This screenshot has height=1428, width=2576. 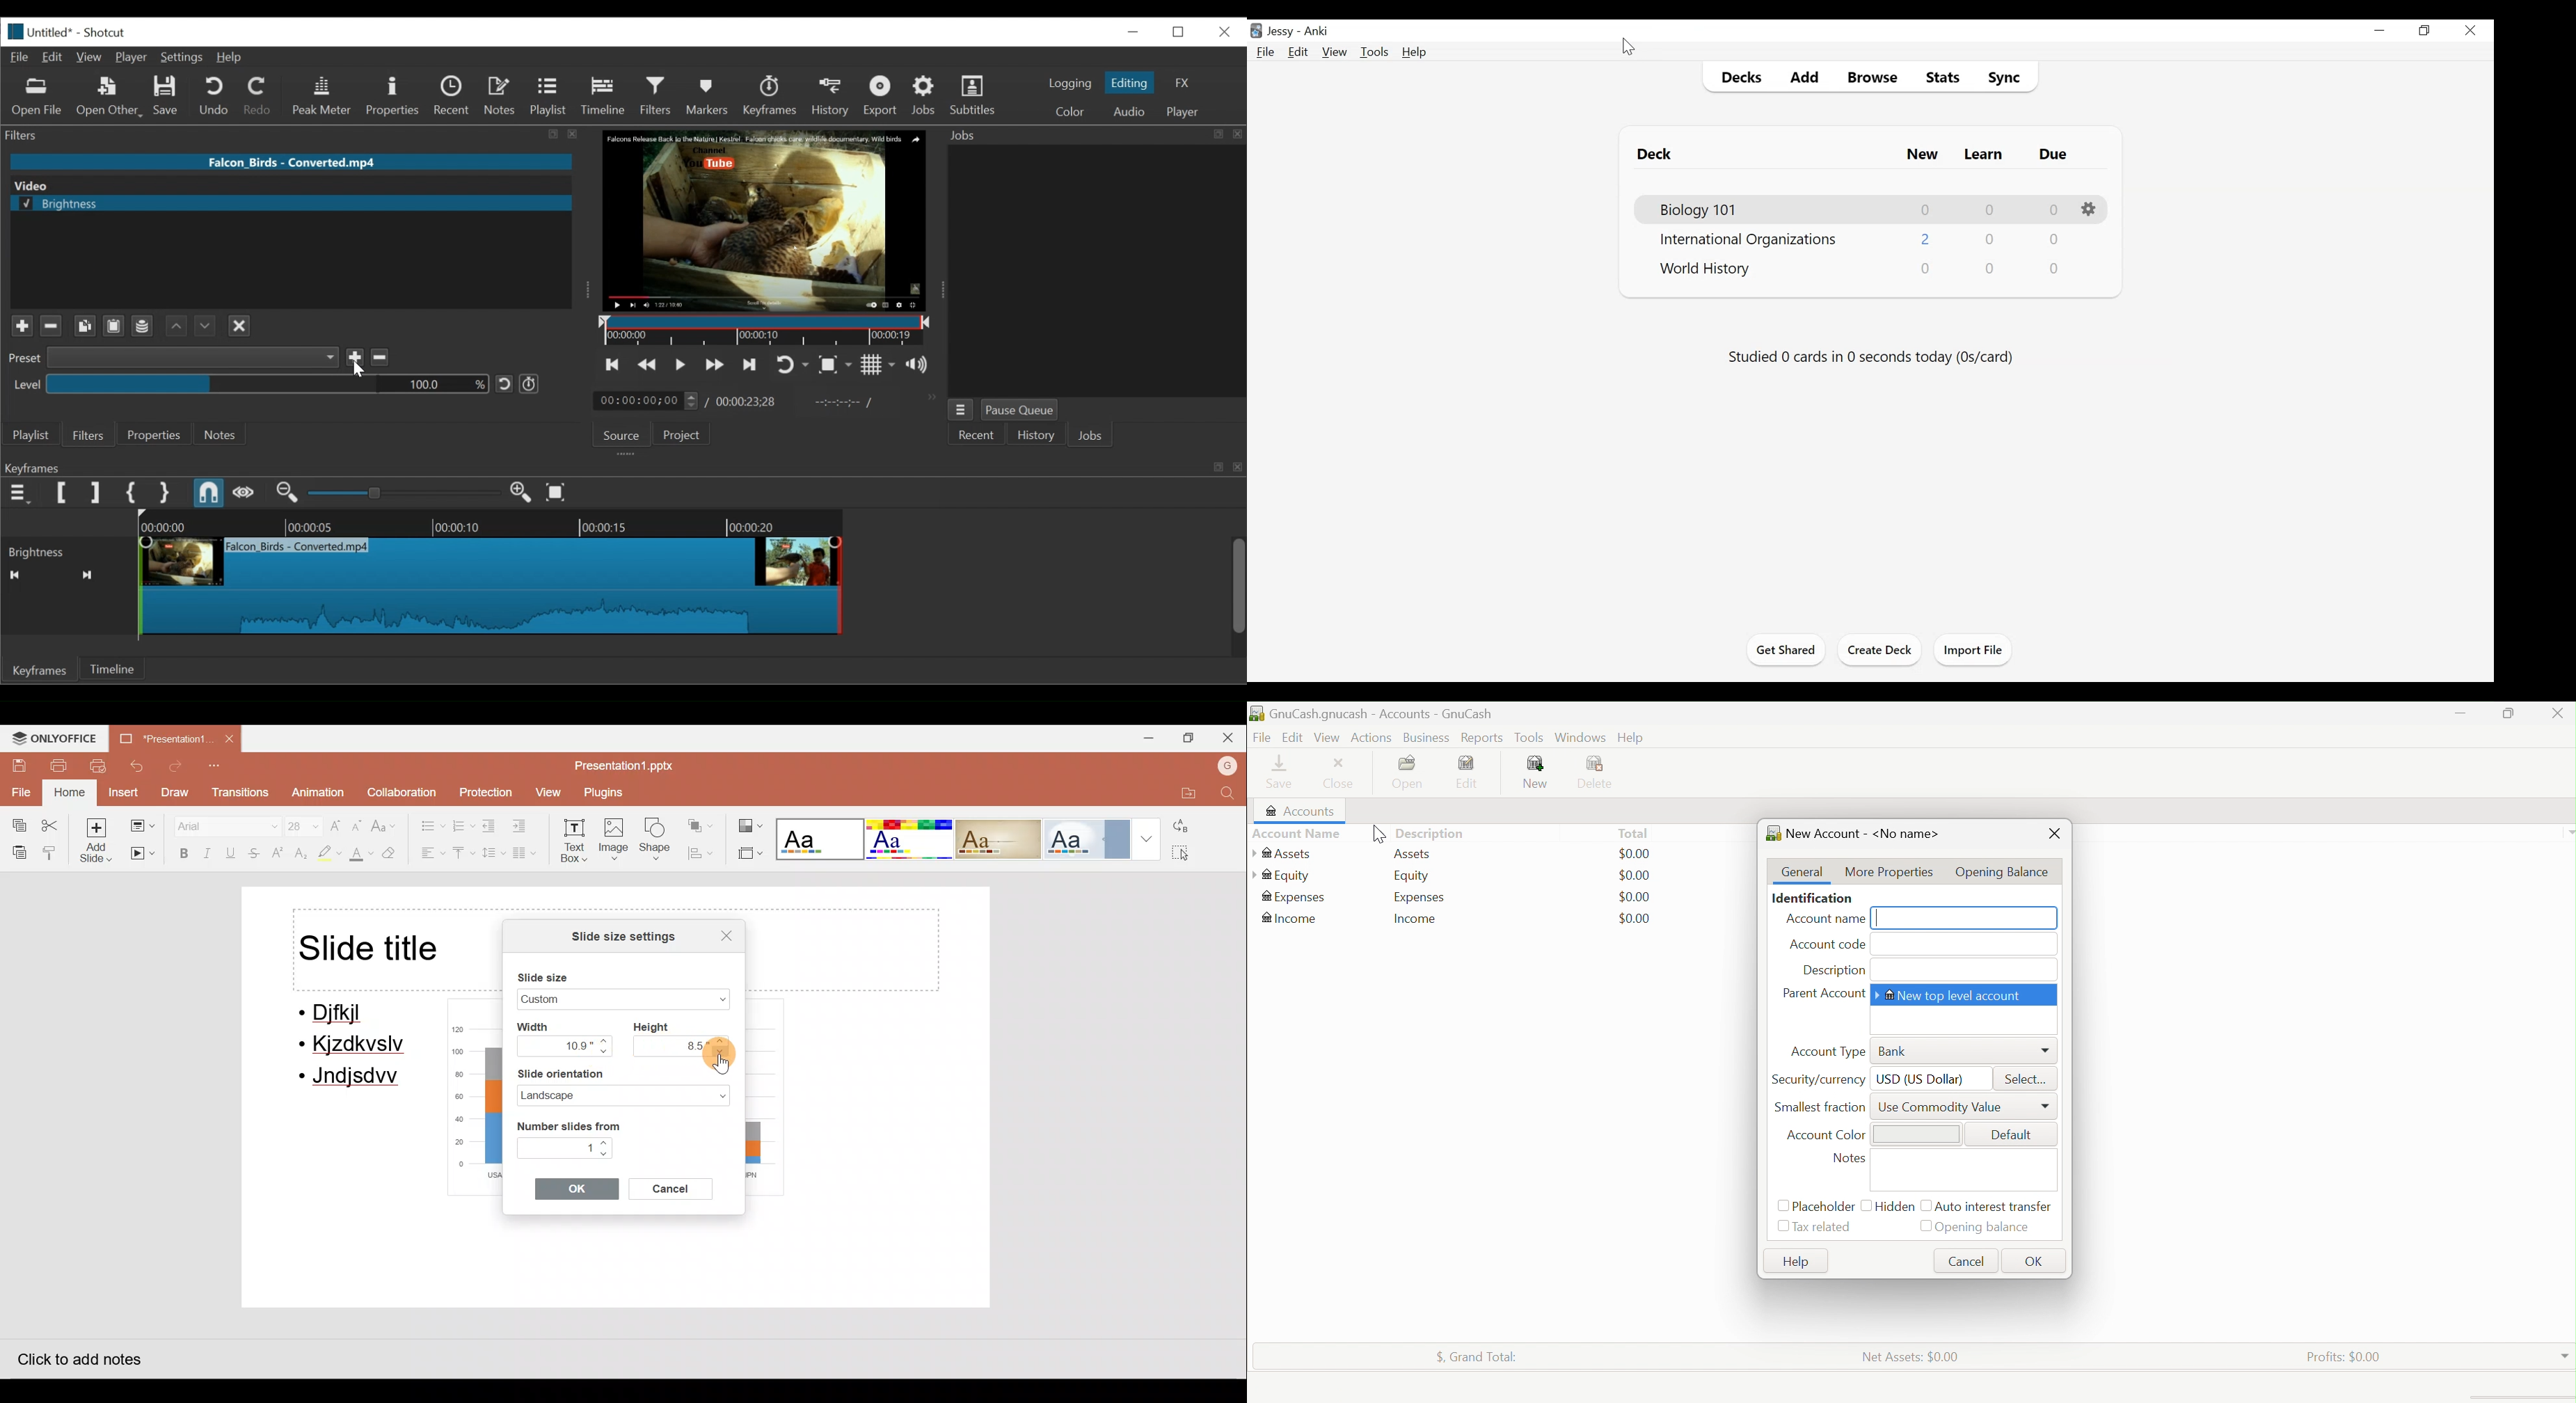 I want to click on New Card Count, so click(x=1924, y=239).